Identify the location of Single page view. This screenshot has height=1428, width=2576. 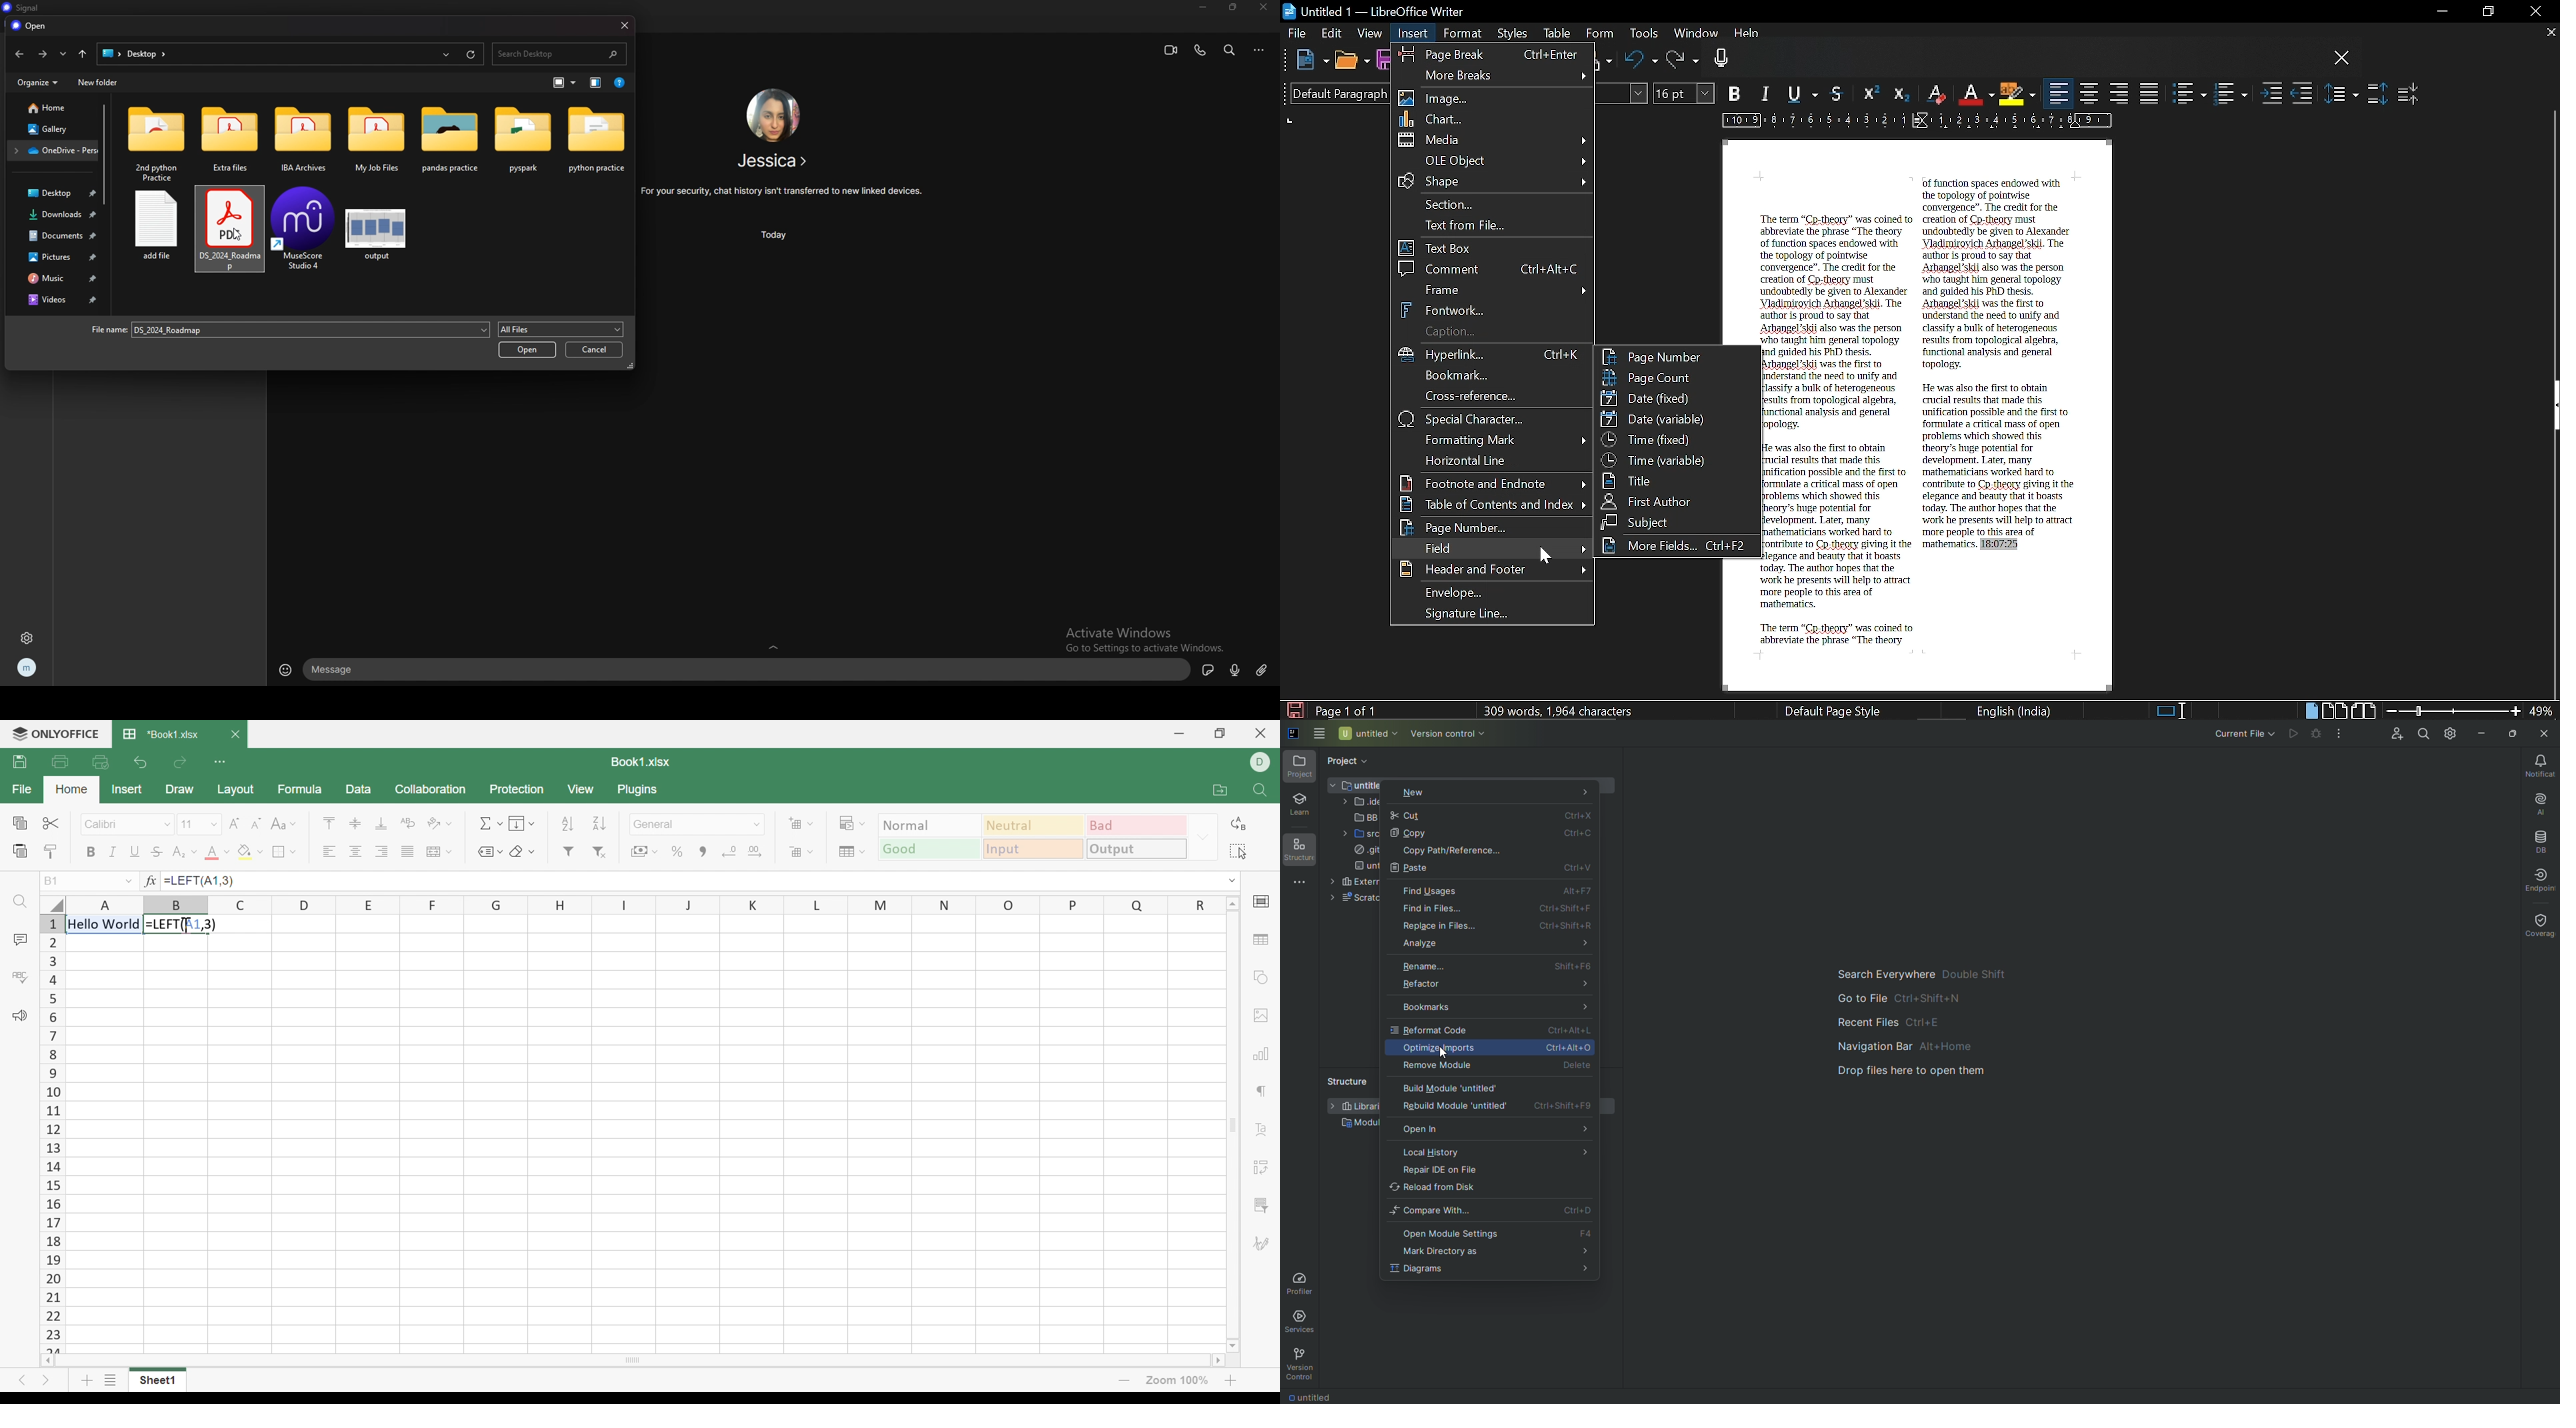
(2310, 711).